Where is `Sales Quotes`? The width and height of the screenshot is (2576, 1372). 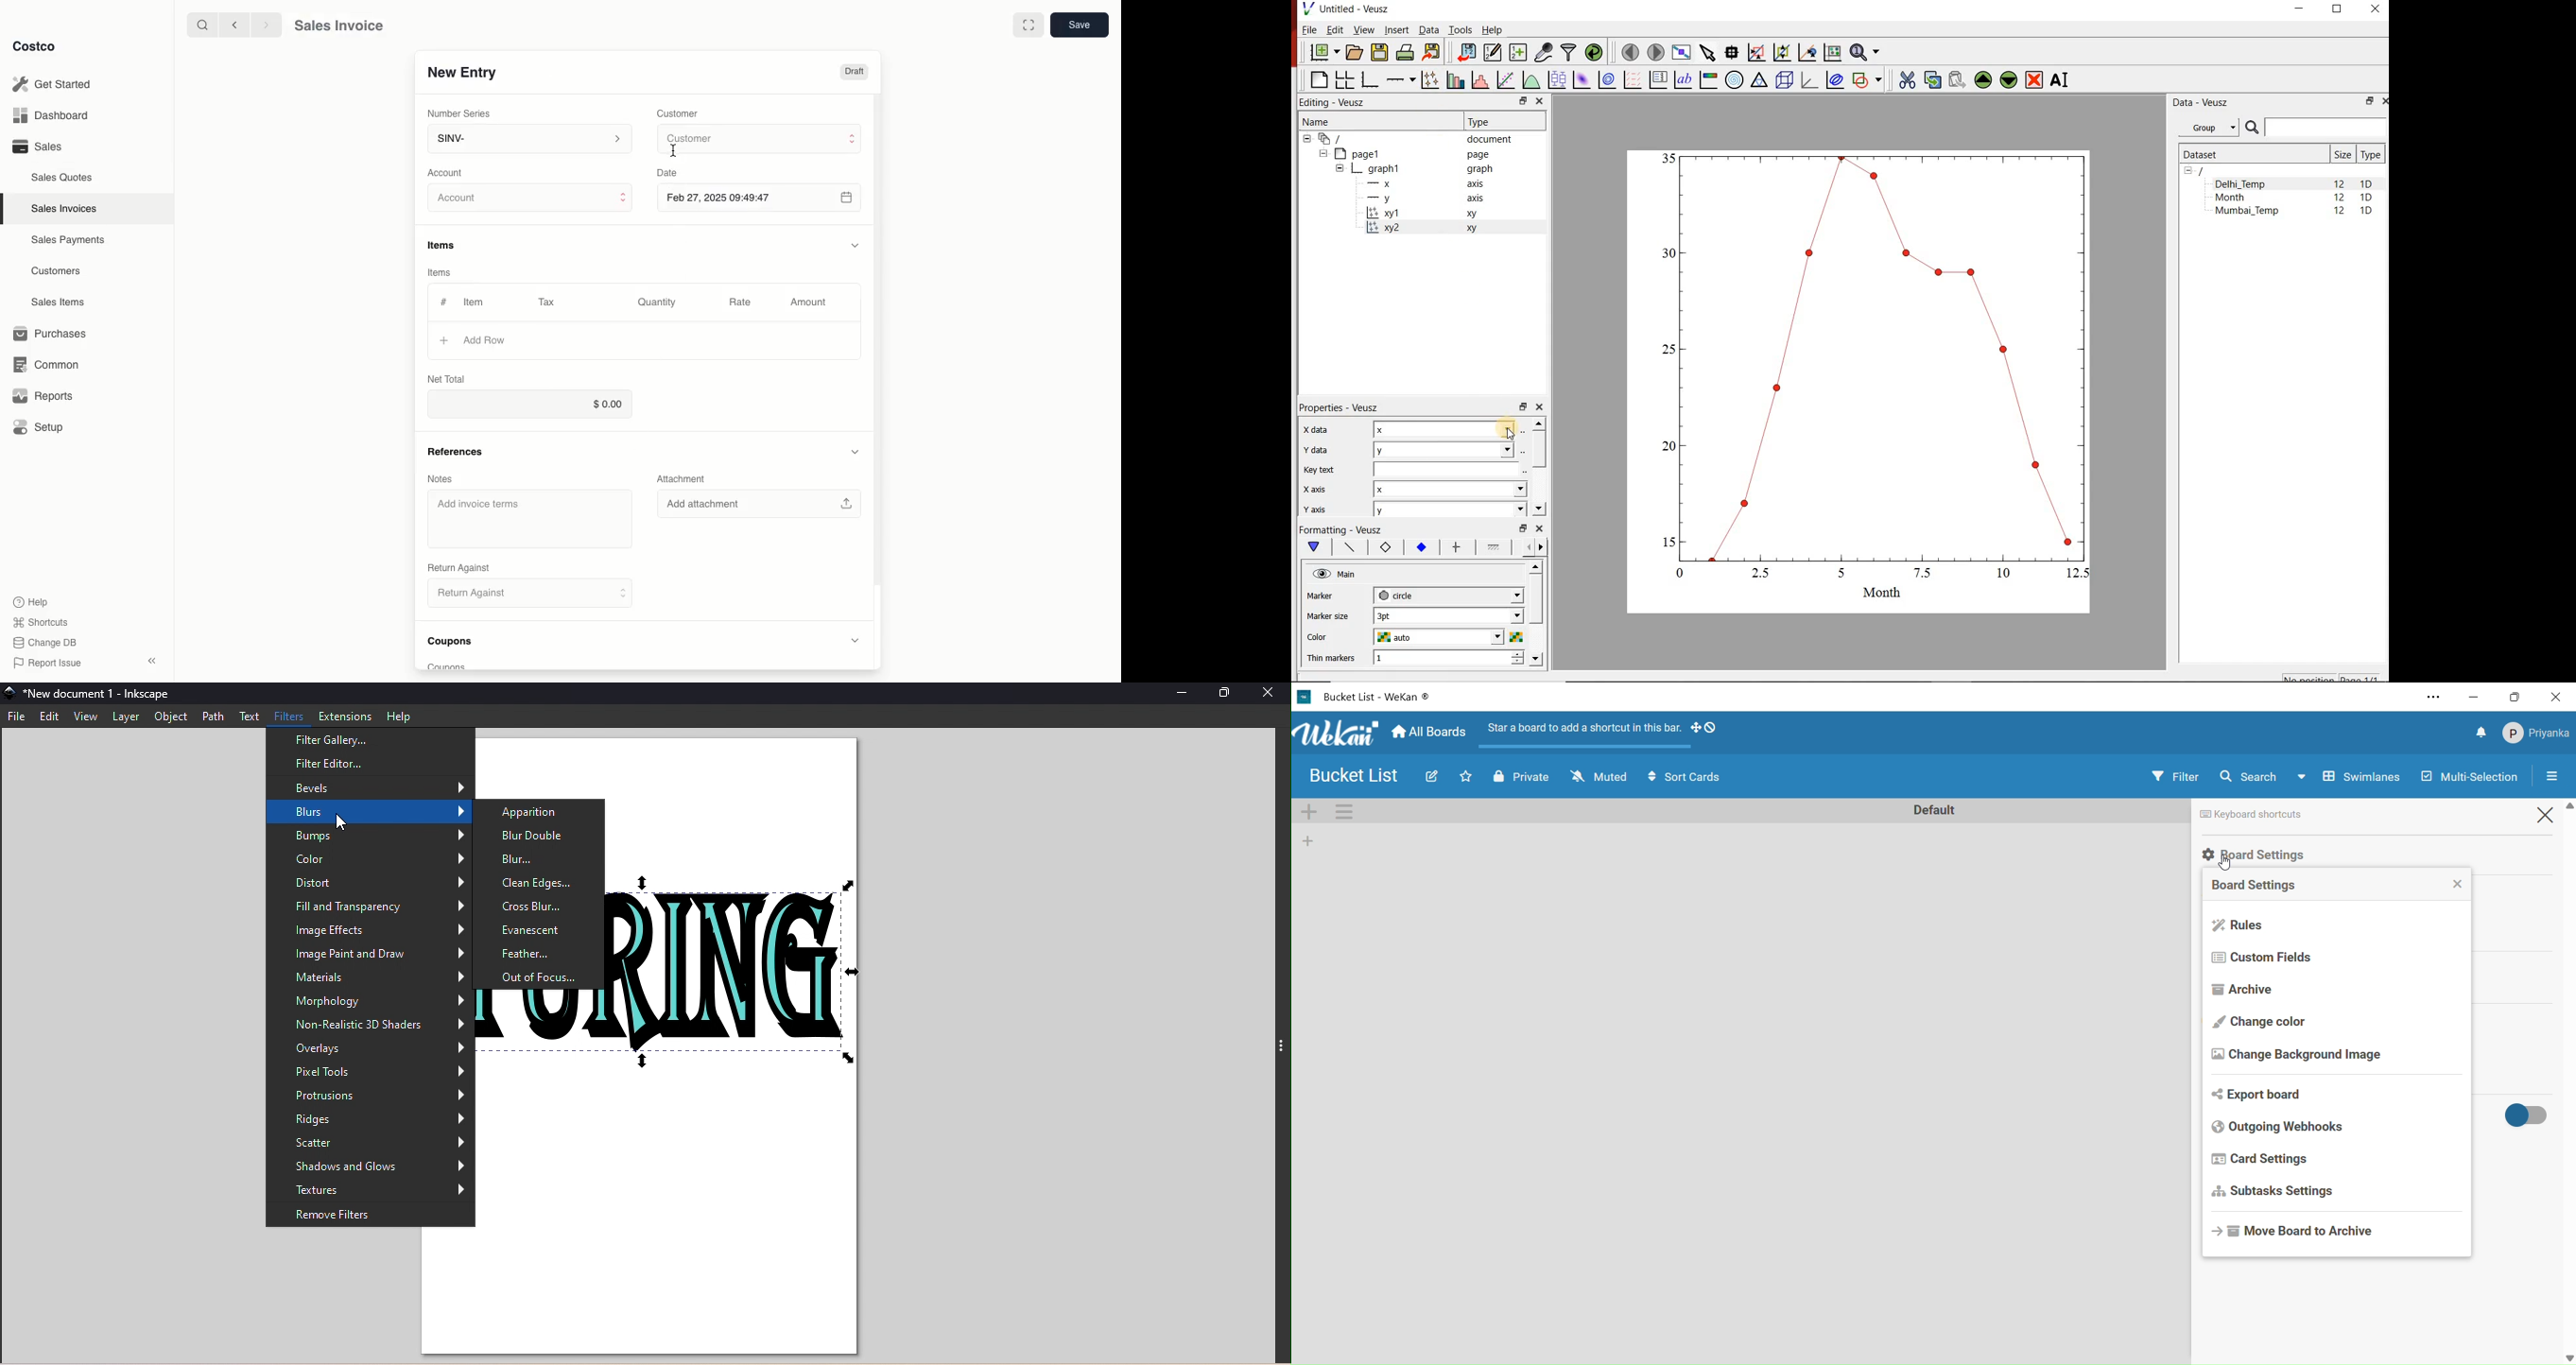 Sales Quotes is located at coordinates (63, 177).